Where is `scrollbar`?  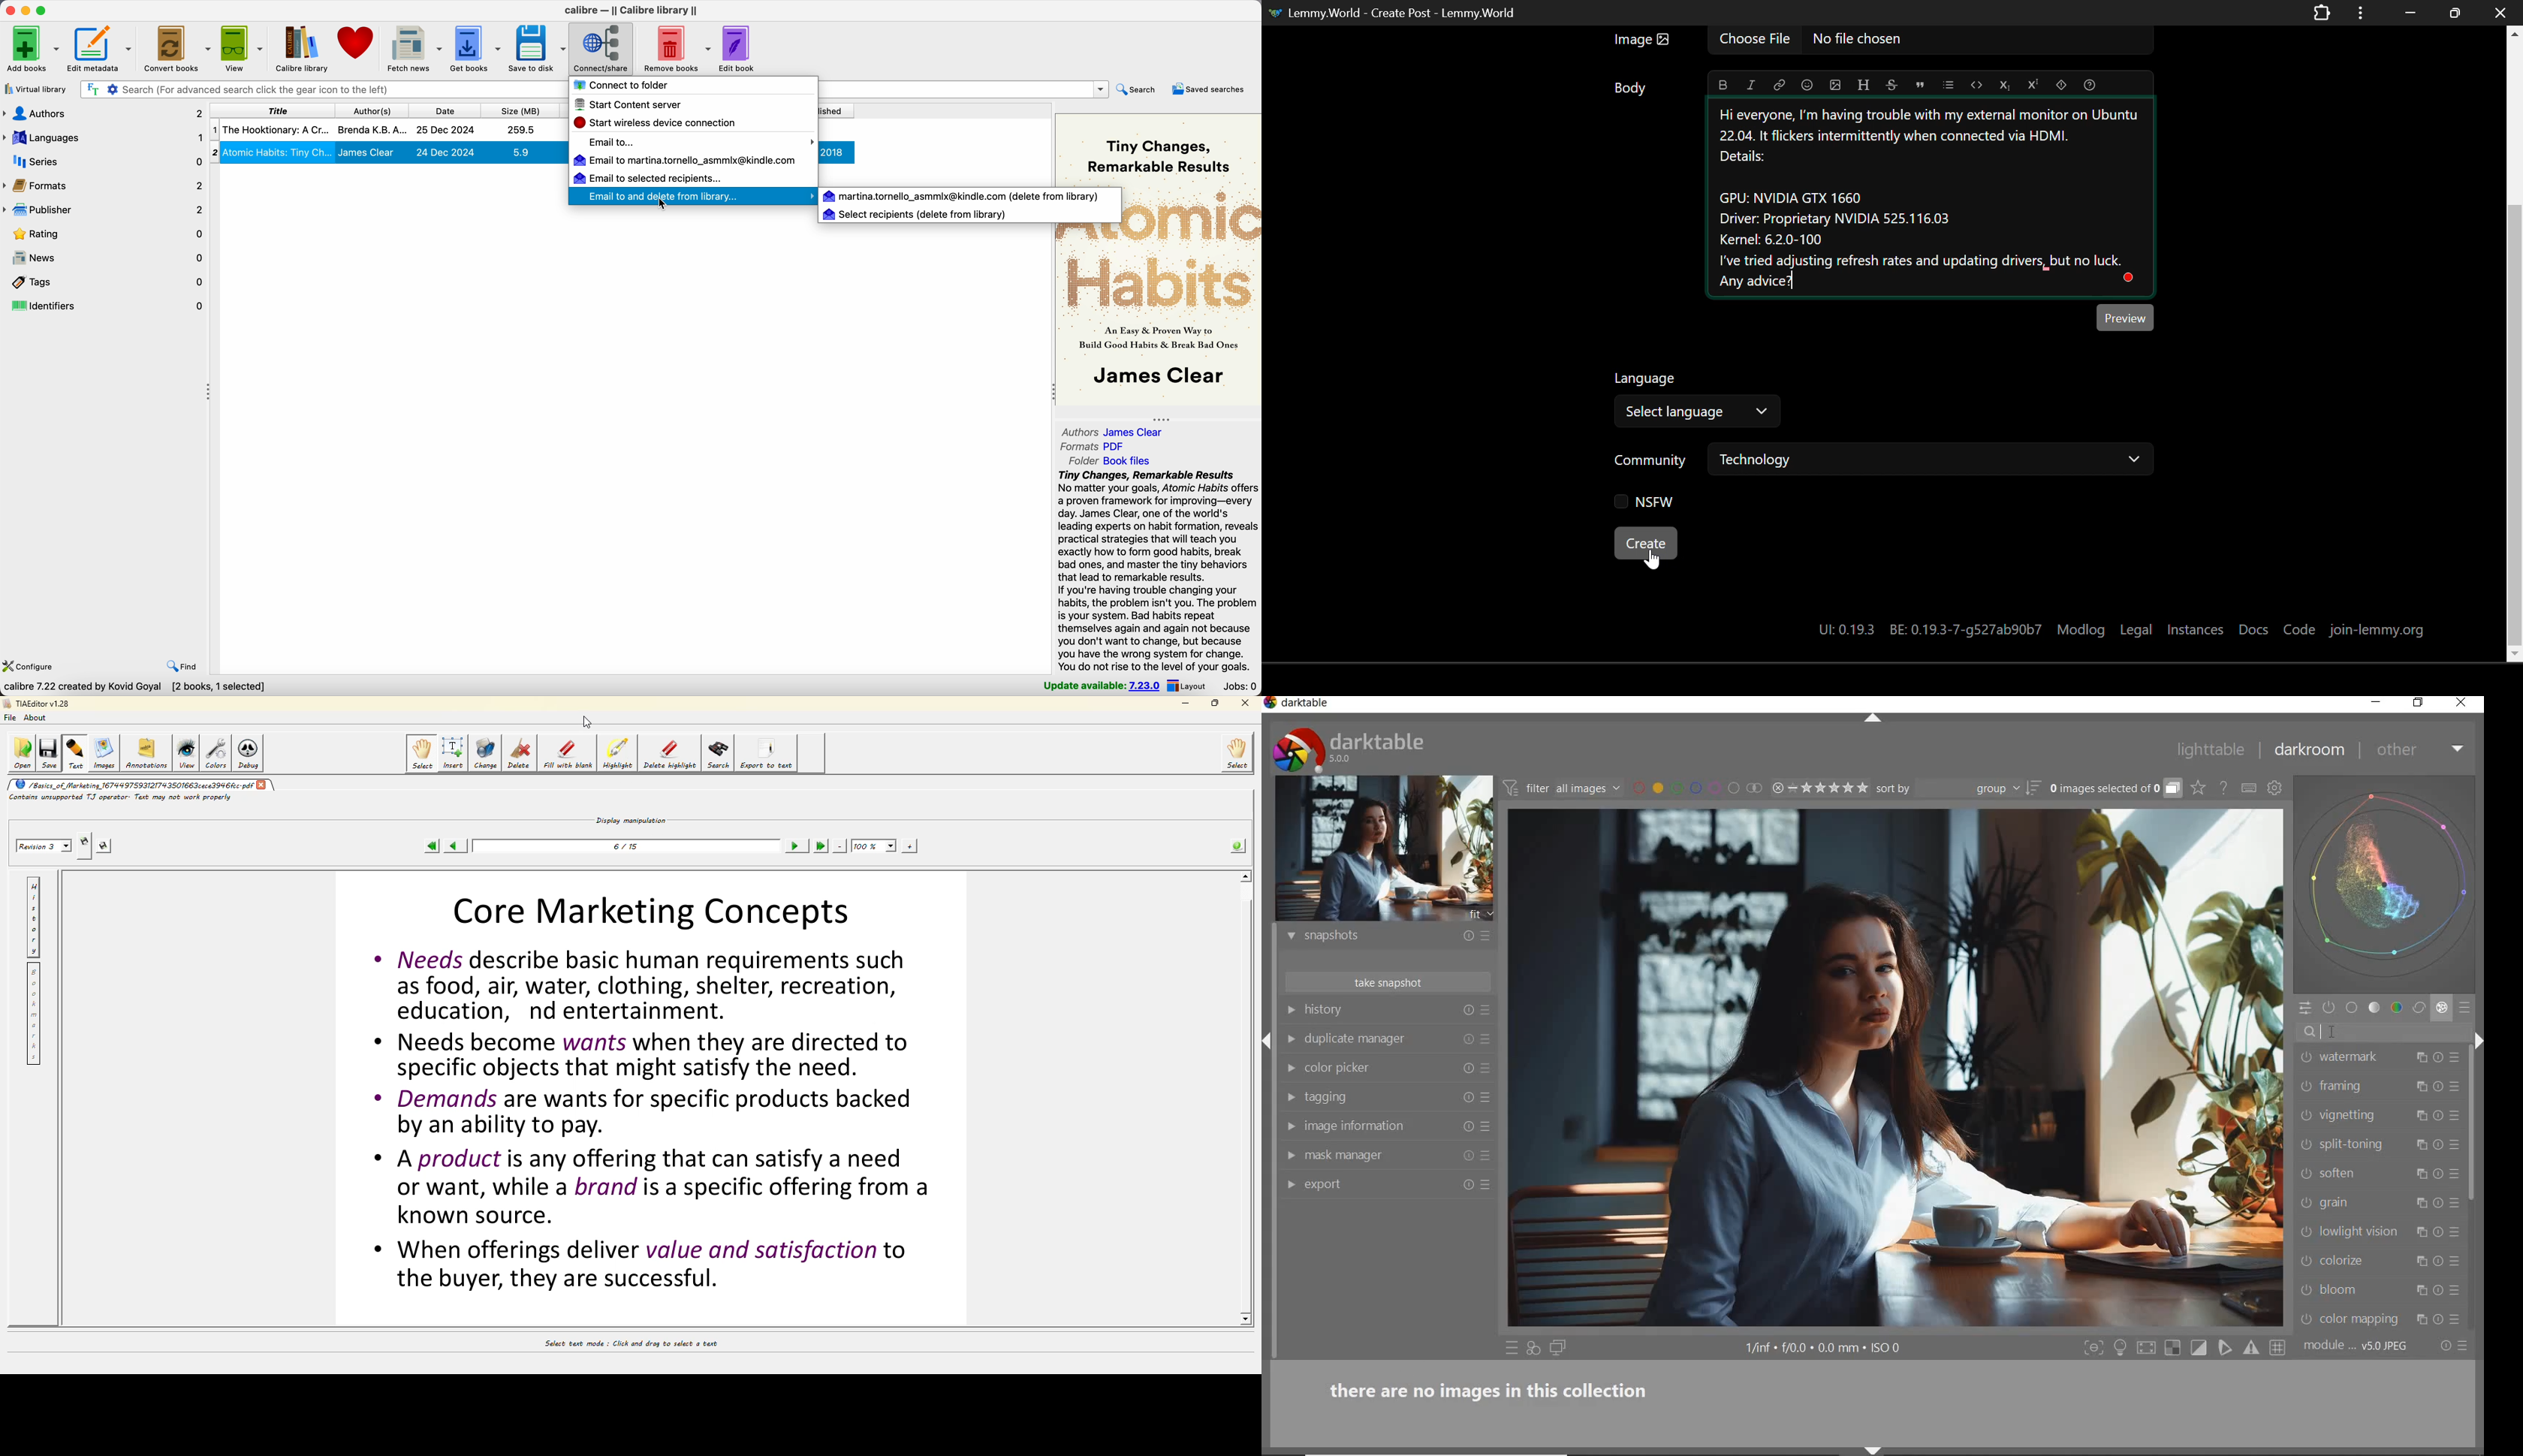
scrollbar is located at coordinates (2474, 1128).